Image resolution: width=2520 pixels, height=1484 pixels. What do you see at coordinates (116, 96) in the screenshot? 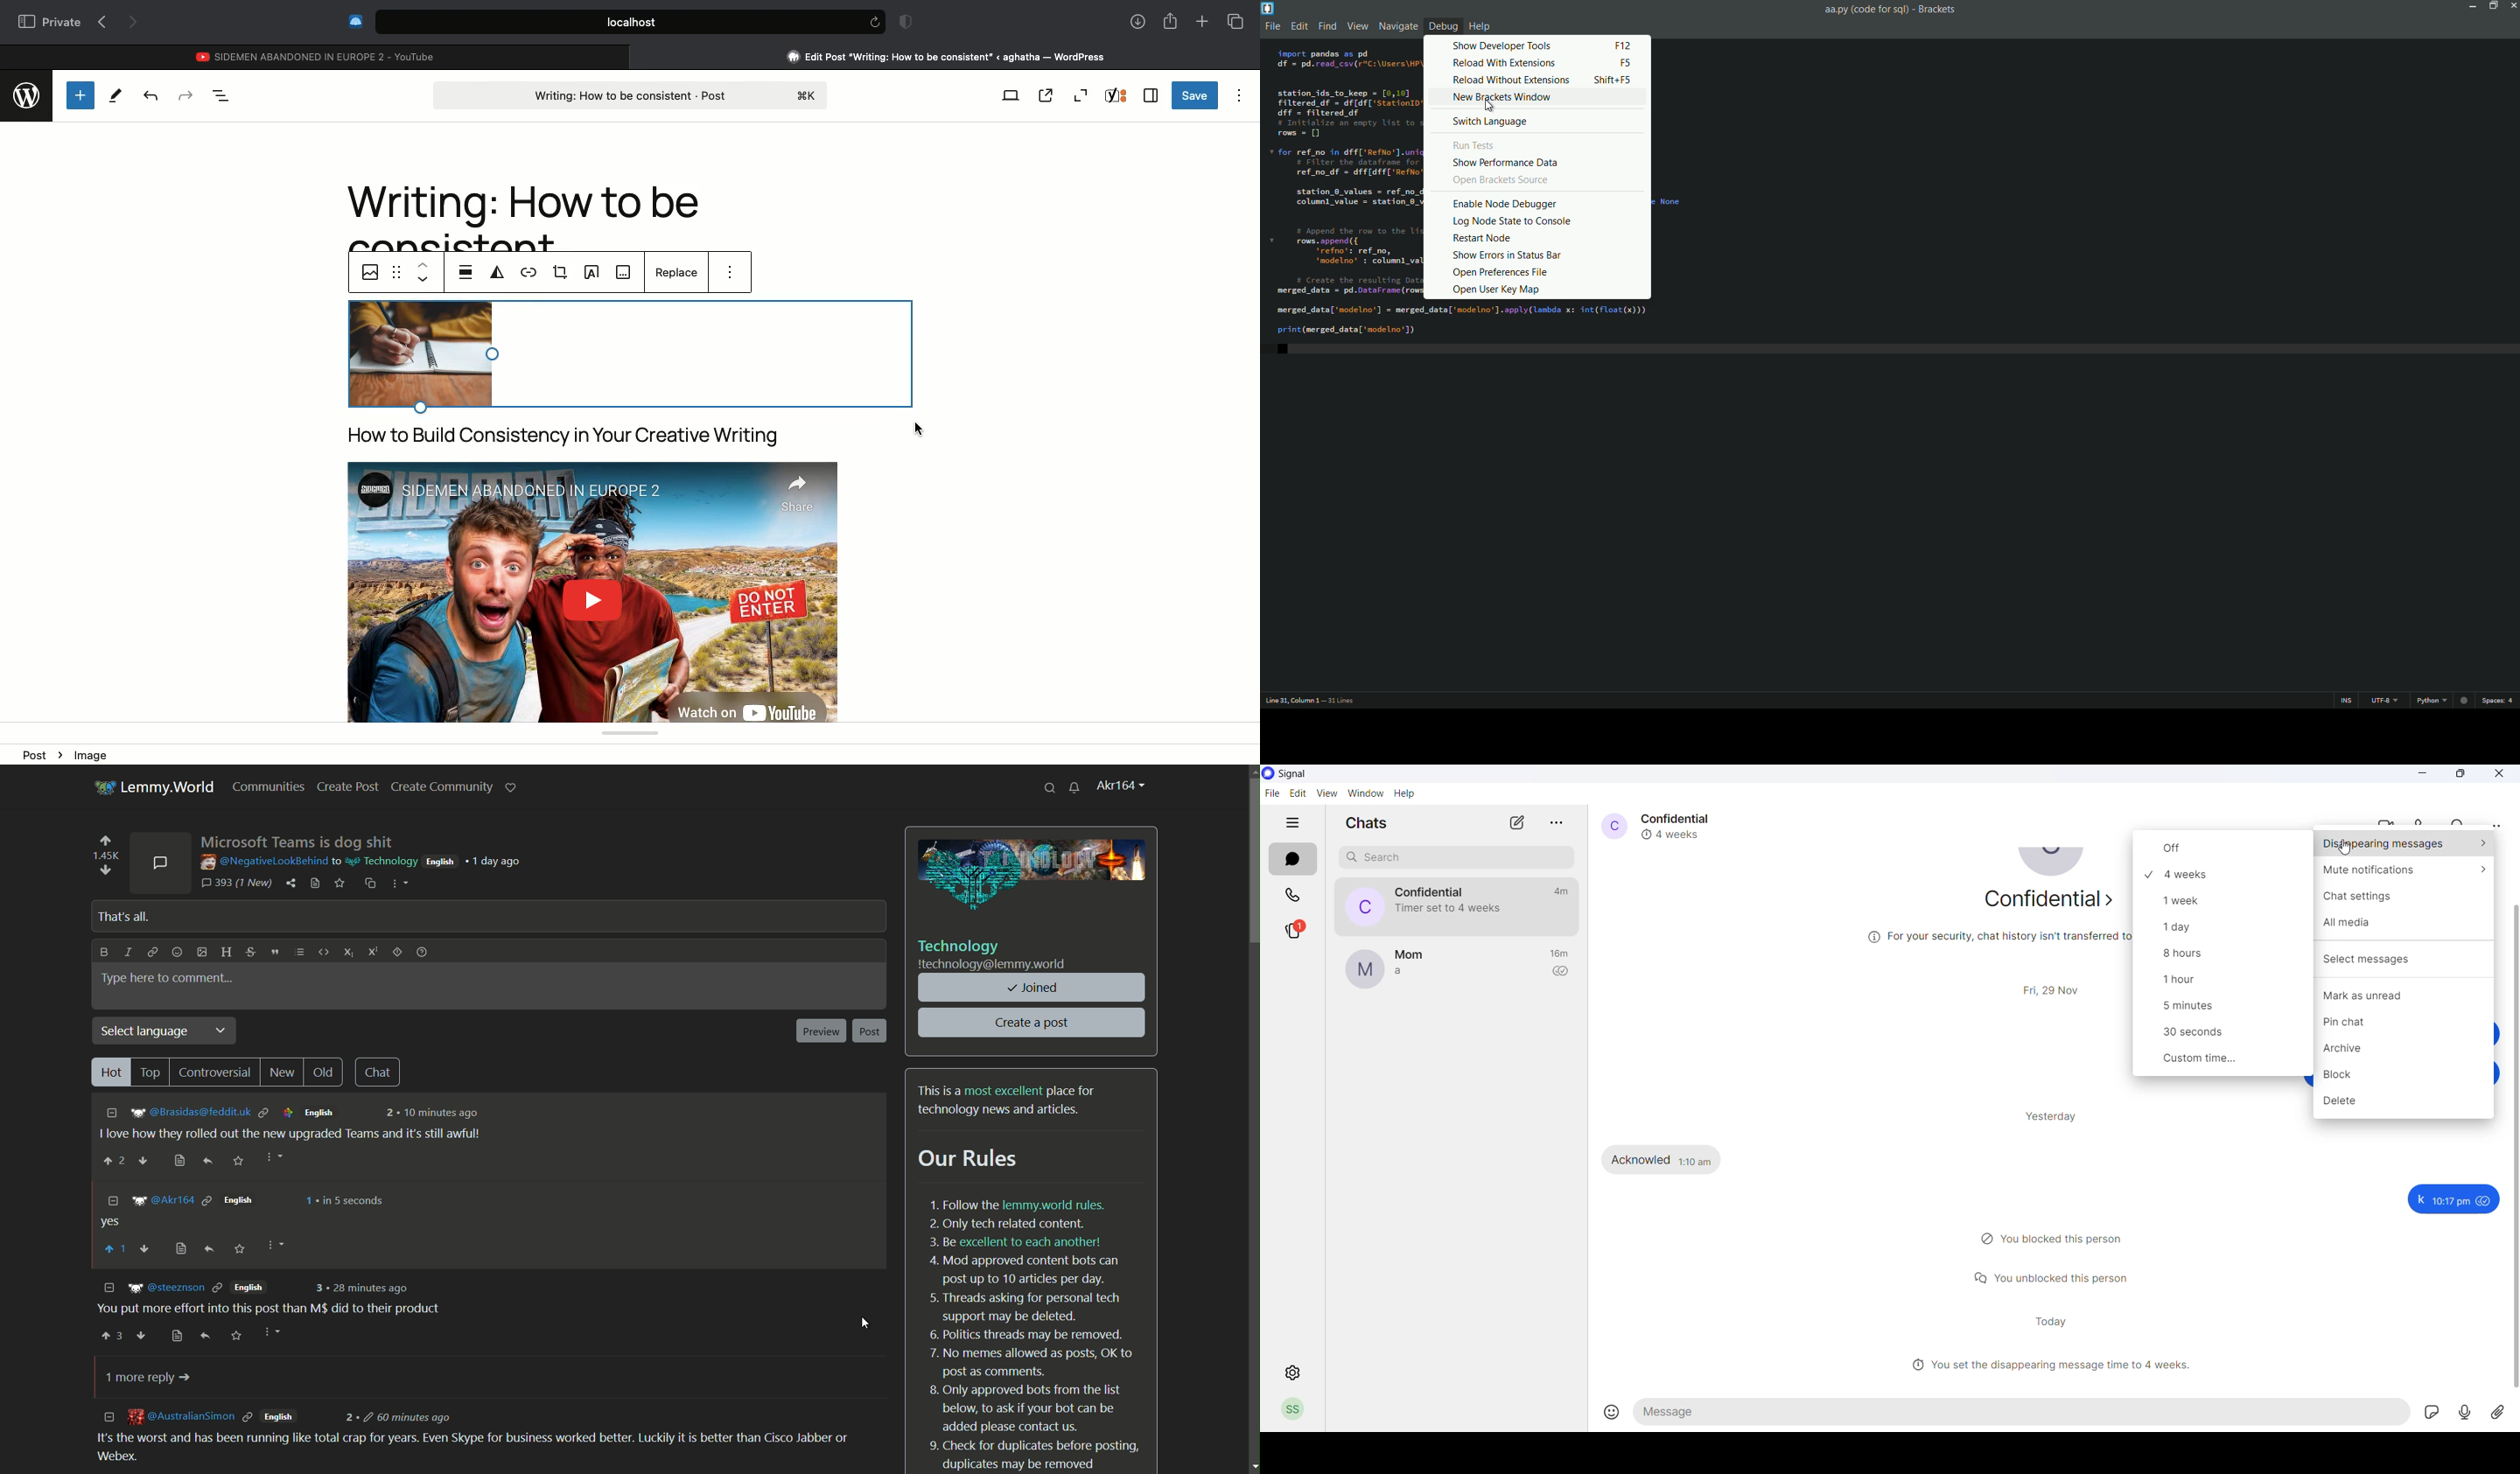
I see `Tools` at bounding box center [116, 96].